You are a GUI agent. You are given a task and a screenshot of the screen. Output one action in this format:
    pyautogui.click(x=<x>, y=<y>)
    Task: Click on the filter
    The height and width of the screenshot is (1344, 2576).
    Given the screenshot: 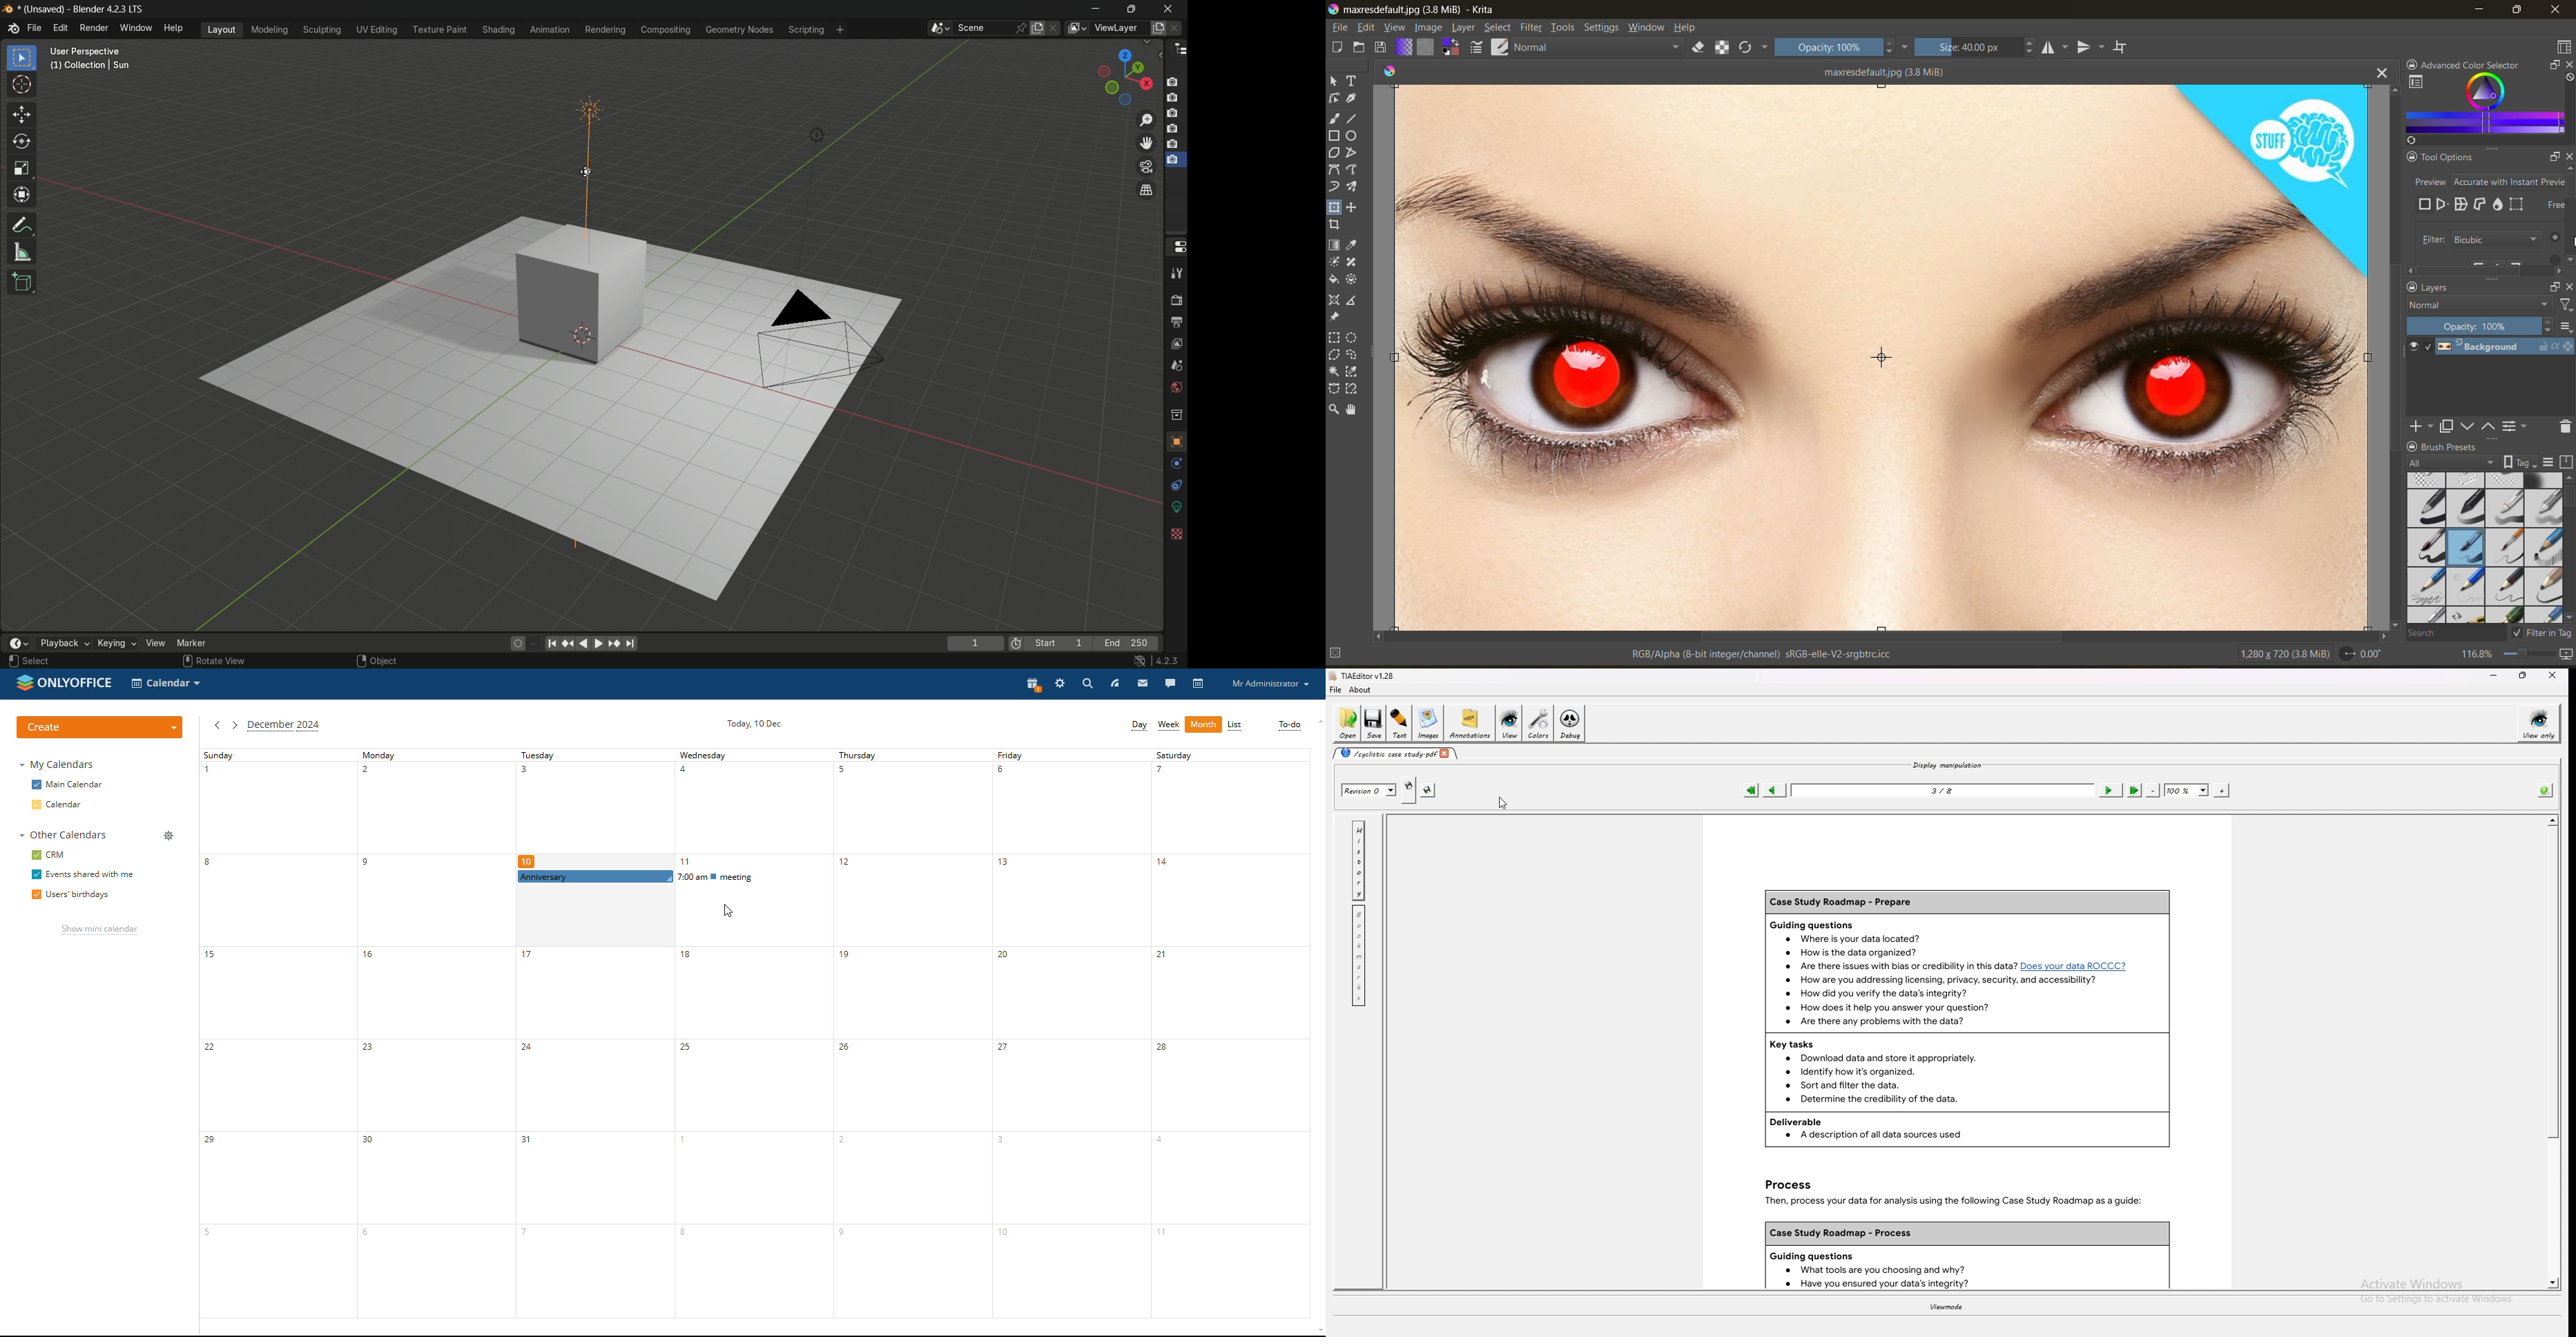 What is the action you would take?
    pyautogui.click(x=2490, y=239)
    